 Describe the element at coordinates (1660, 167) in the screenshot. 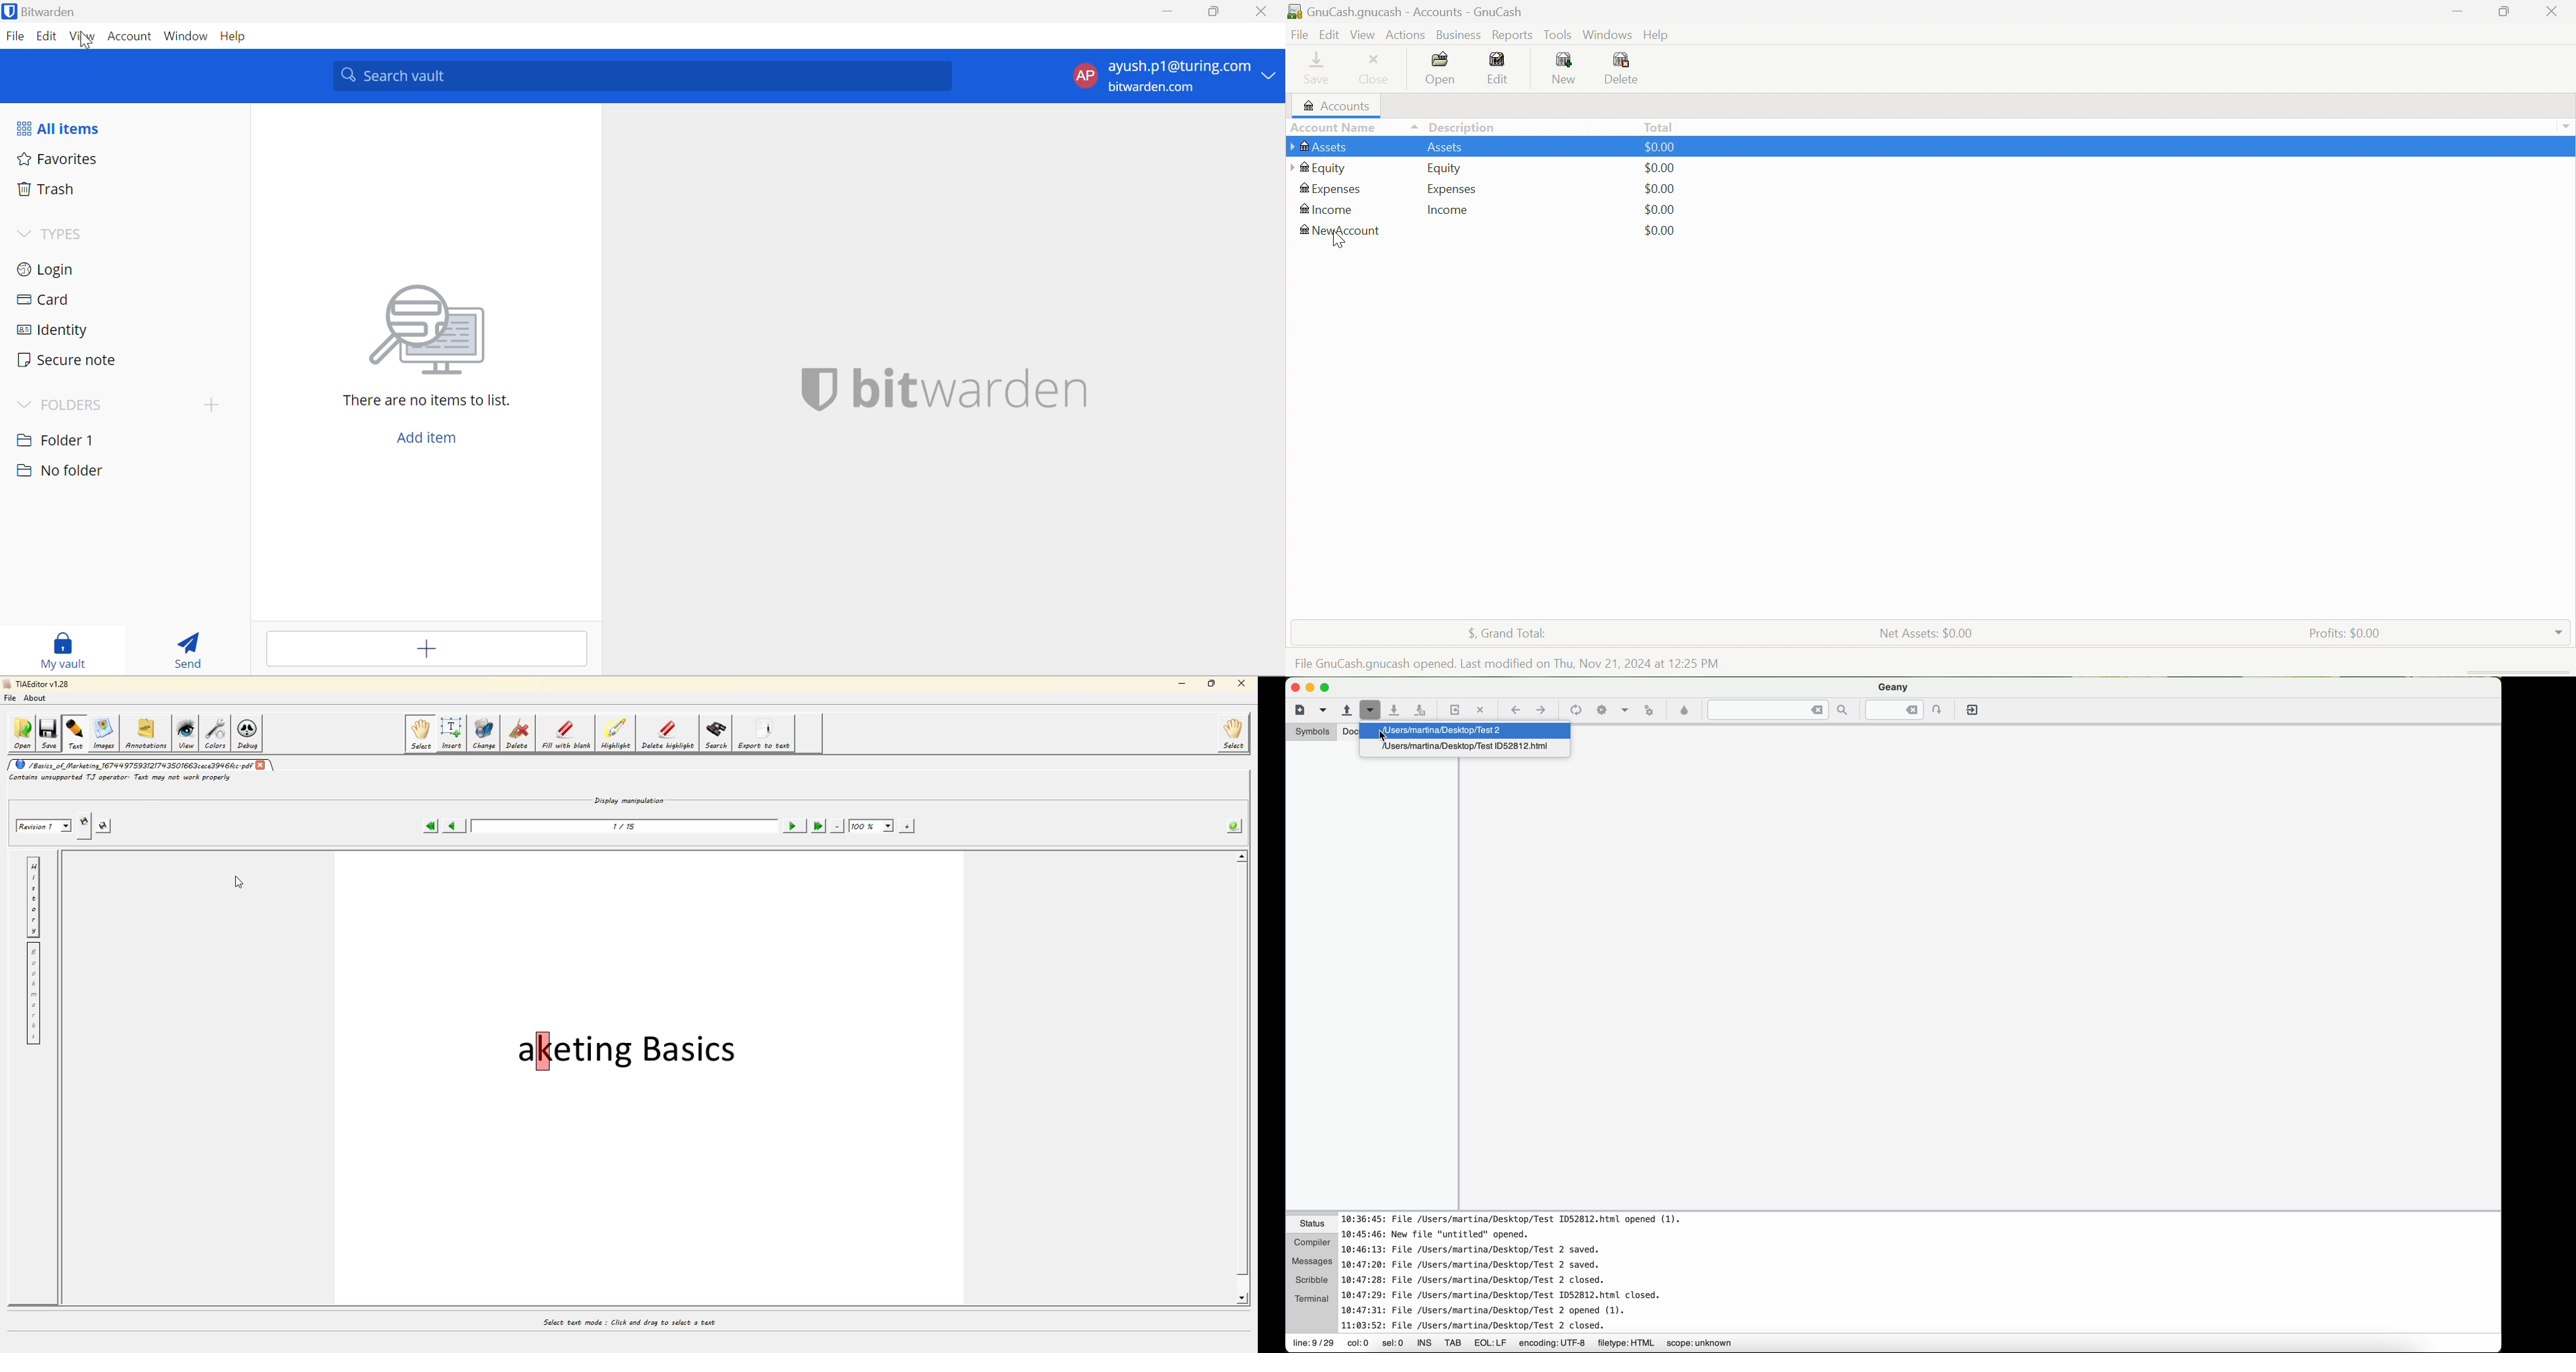

I see `$0.00` at that location.